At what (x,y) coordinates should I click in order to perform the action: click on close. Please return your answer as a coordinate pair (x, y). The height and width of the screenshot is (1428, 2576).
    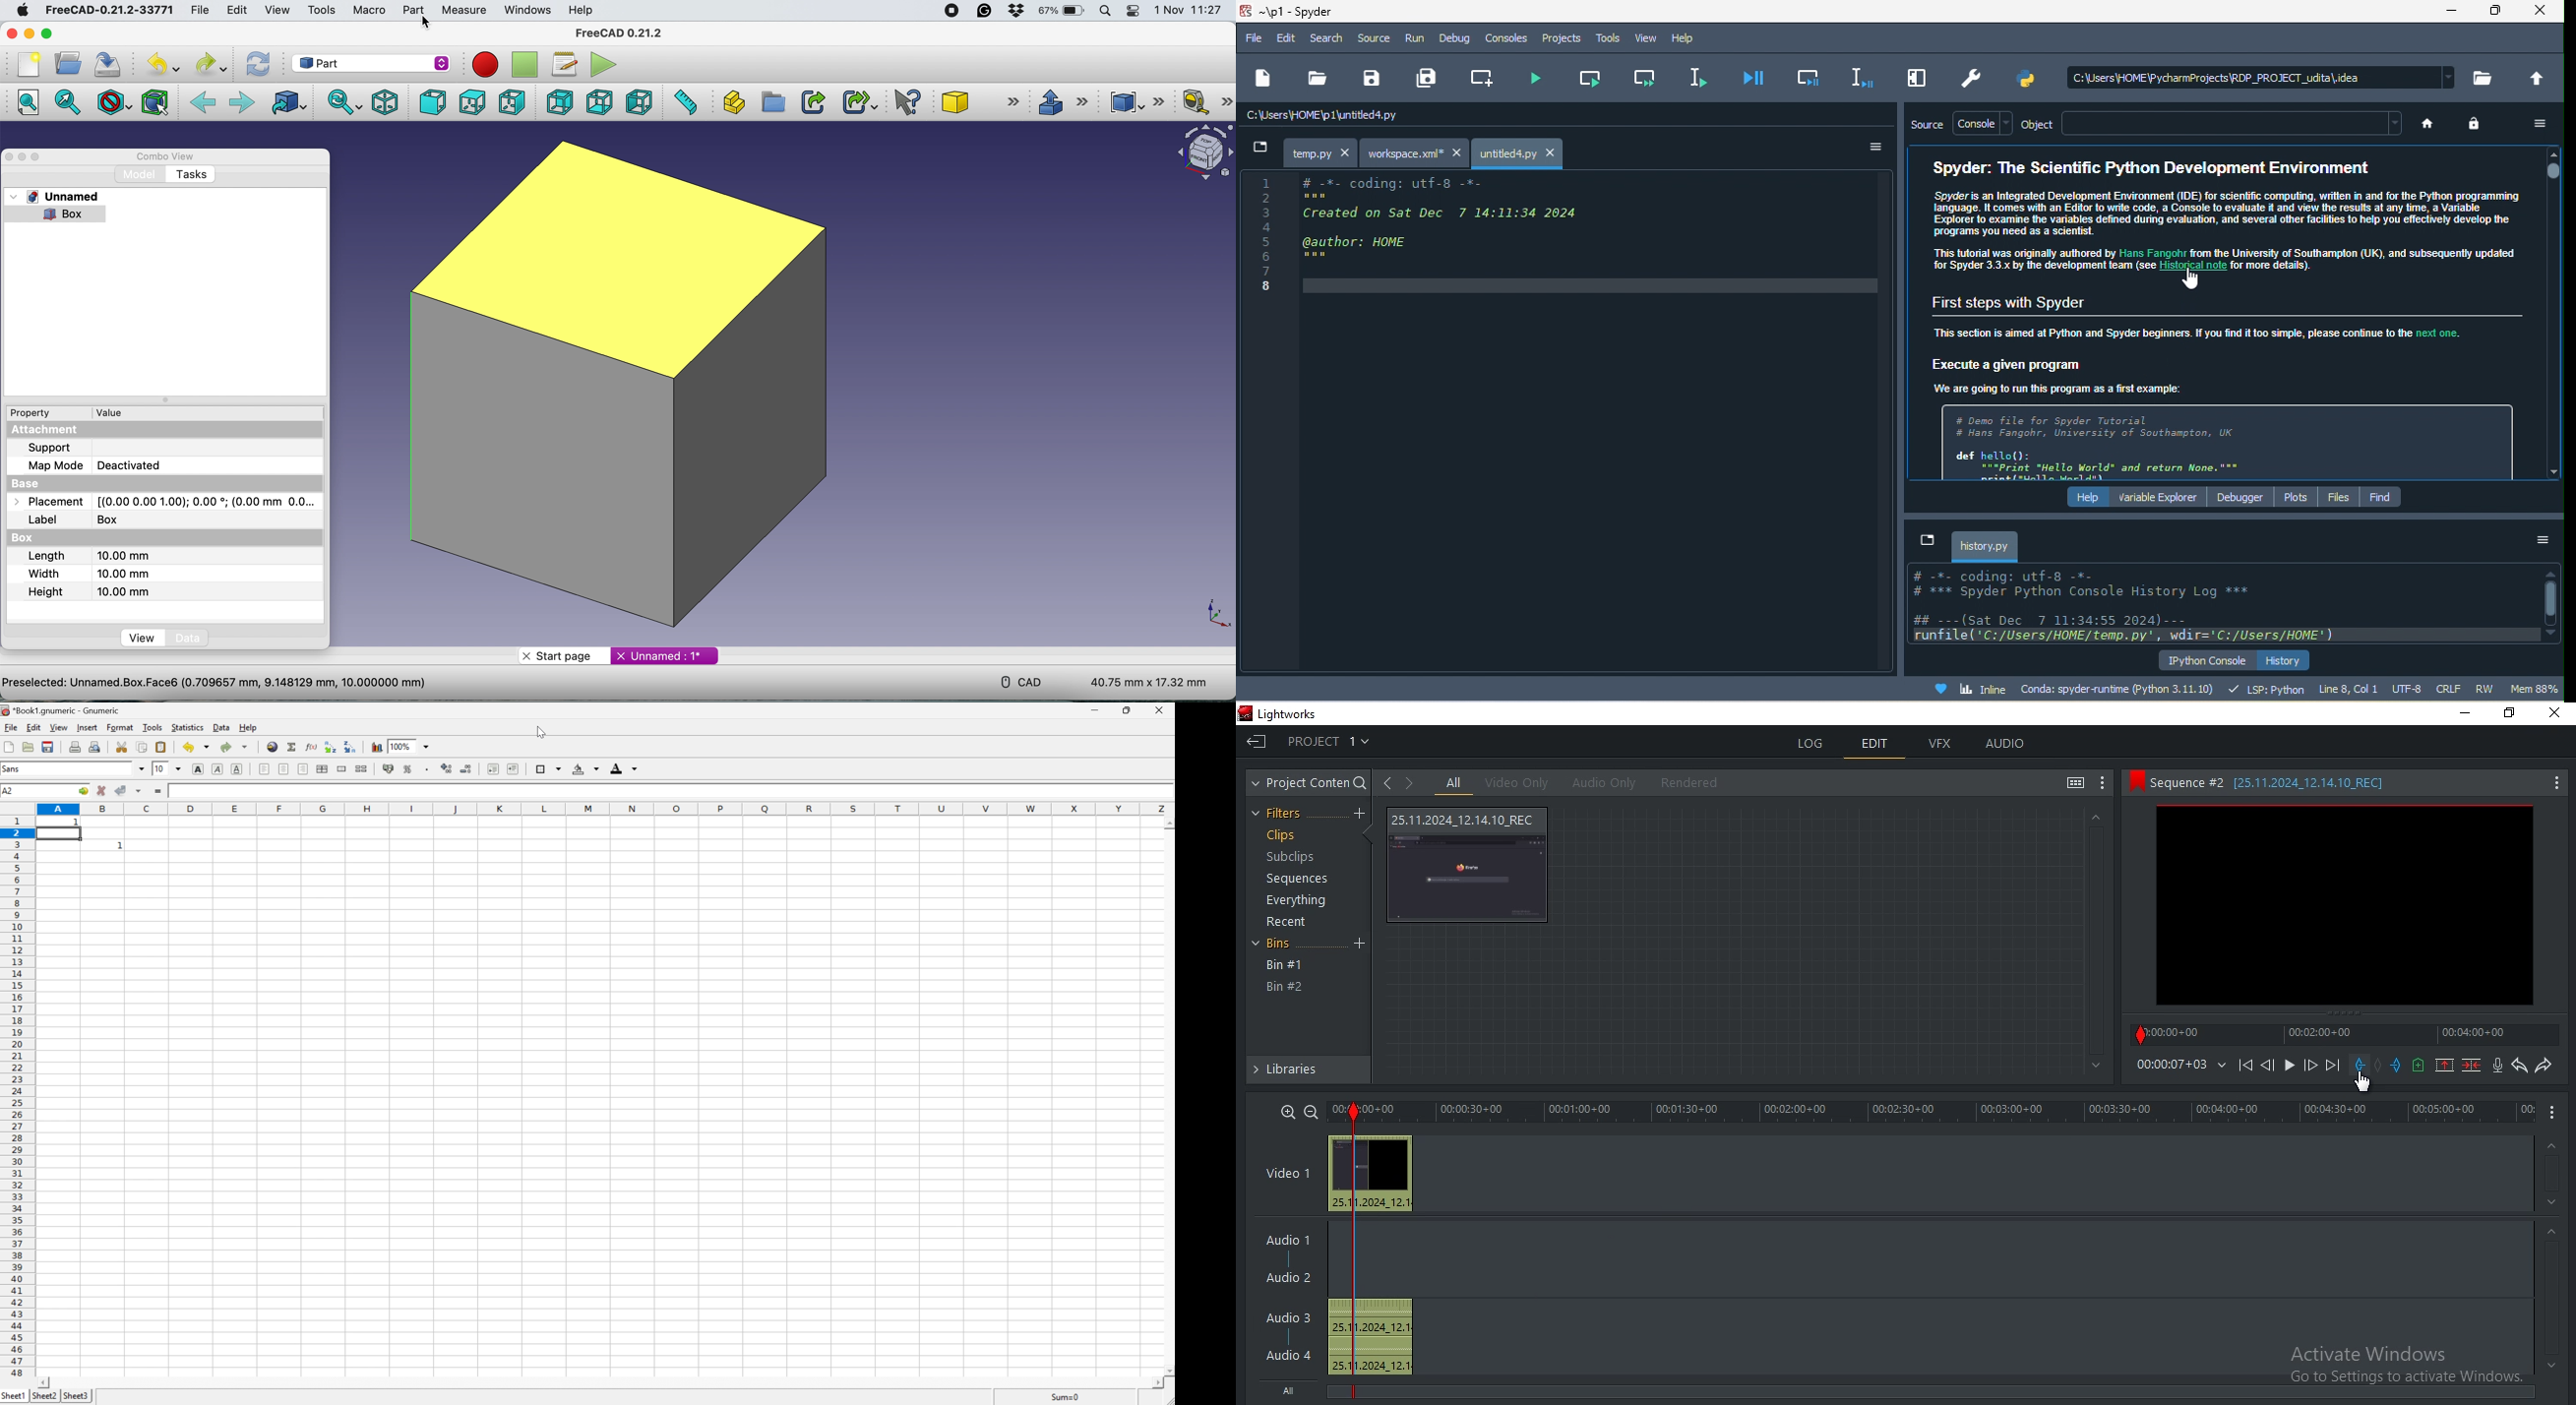
    Looking at the image, I should click on (2542, 12).